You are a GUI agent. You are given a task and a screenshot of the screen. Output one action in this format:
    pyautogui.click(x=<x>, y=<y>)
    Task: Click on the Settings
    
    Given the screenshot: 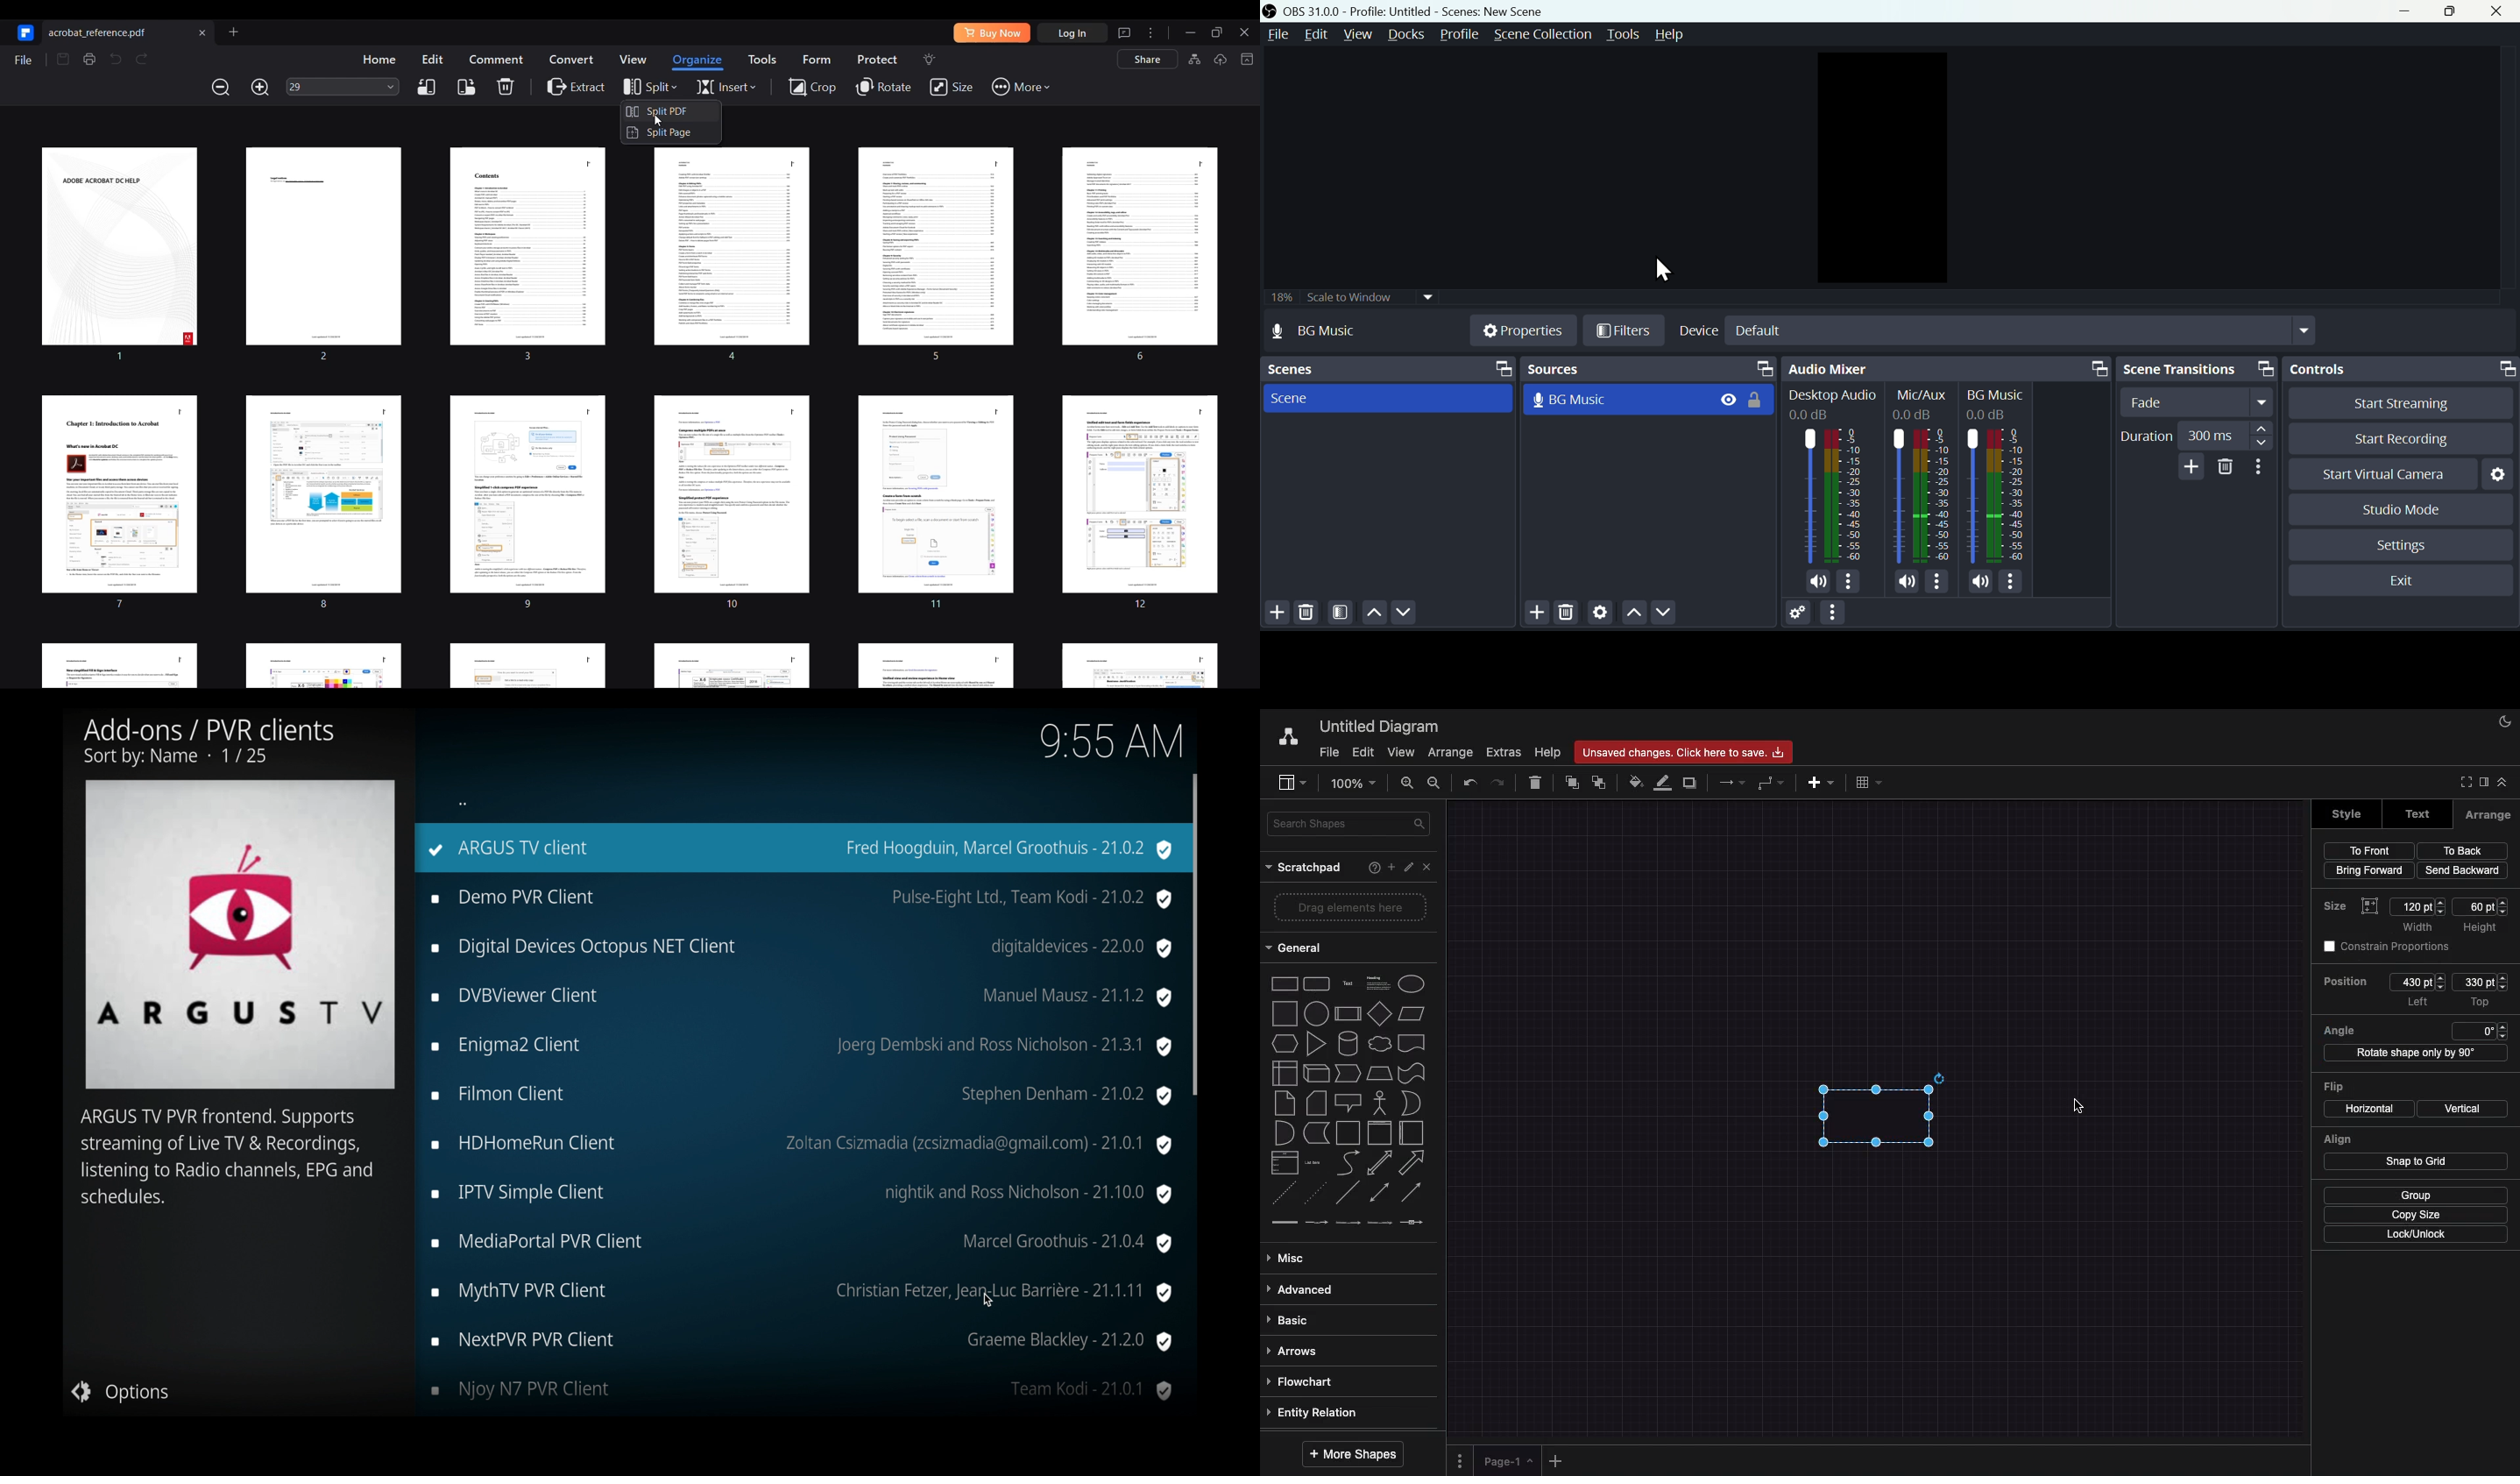 What is the action you would take?
    pyautogui.click(x=2498, y=477)
    